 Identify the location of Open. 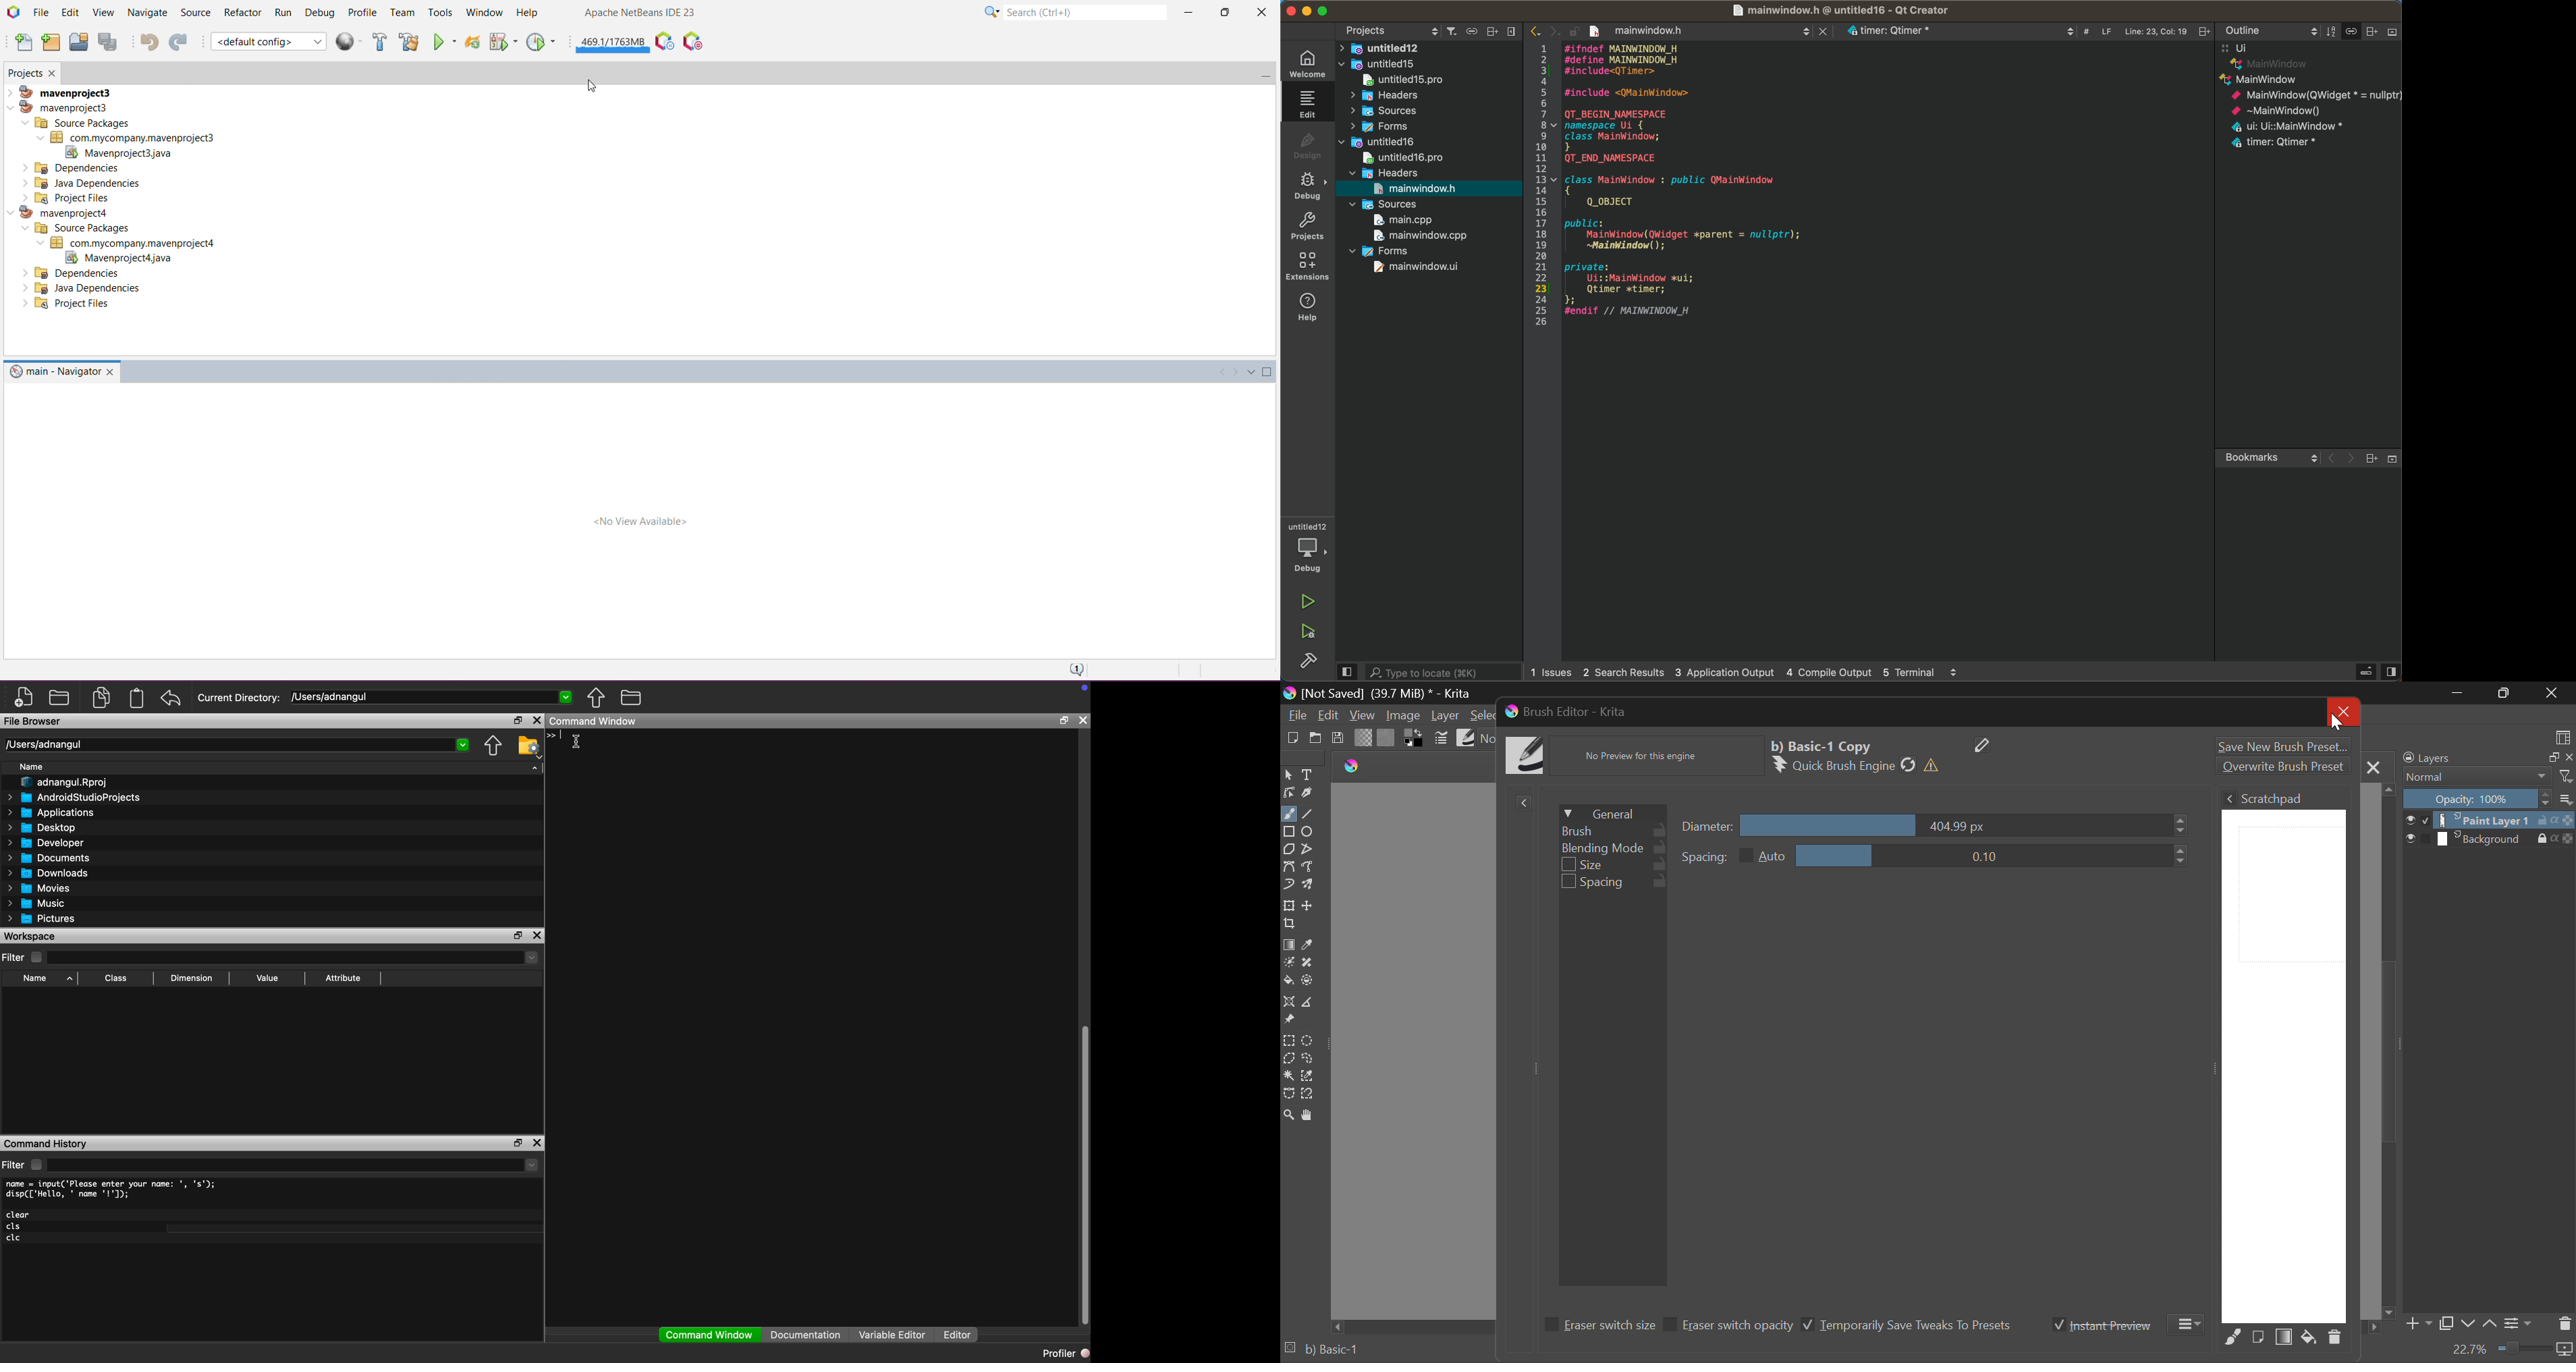
(1314, 737).